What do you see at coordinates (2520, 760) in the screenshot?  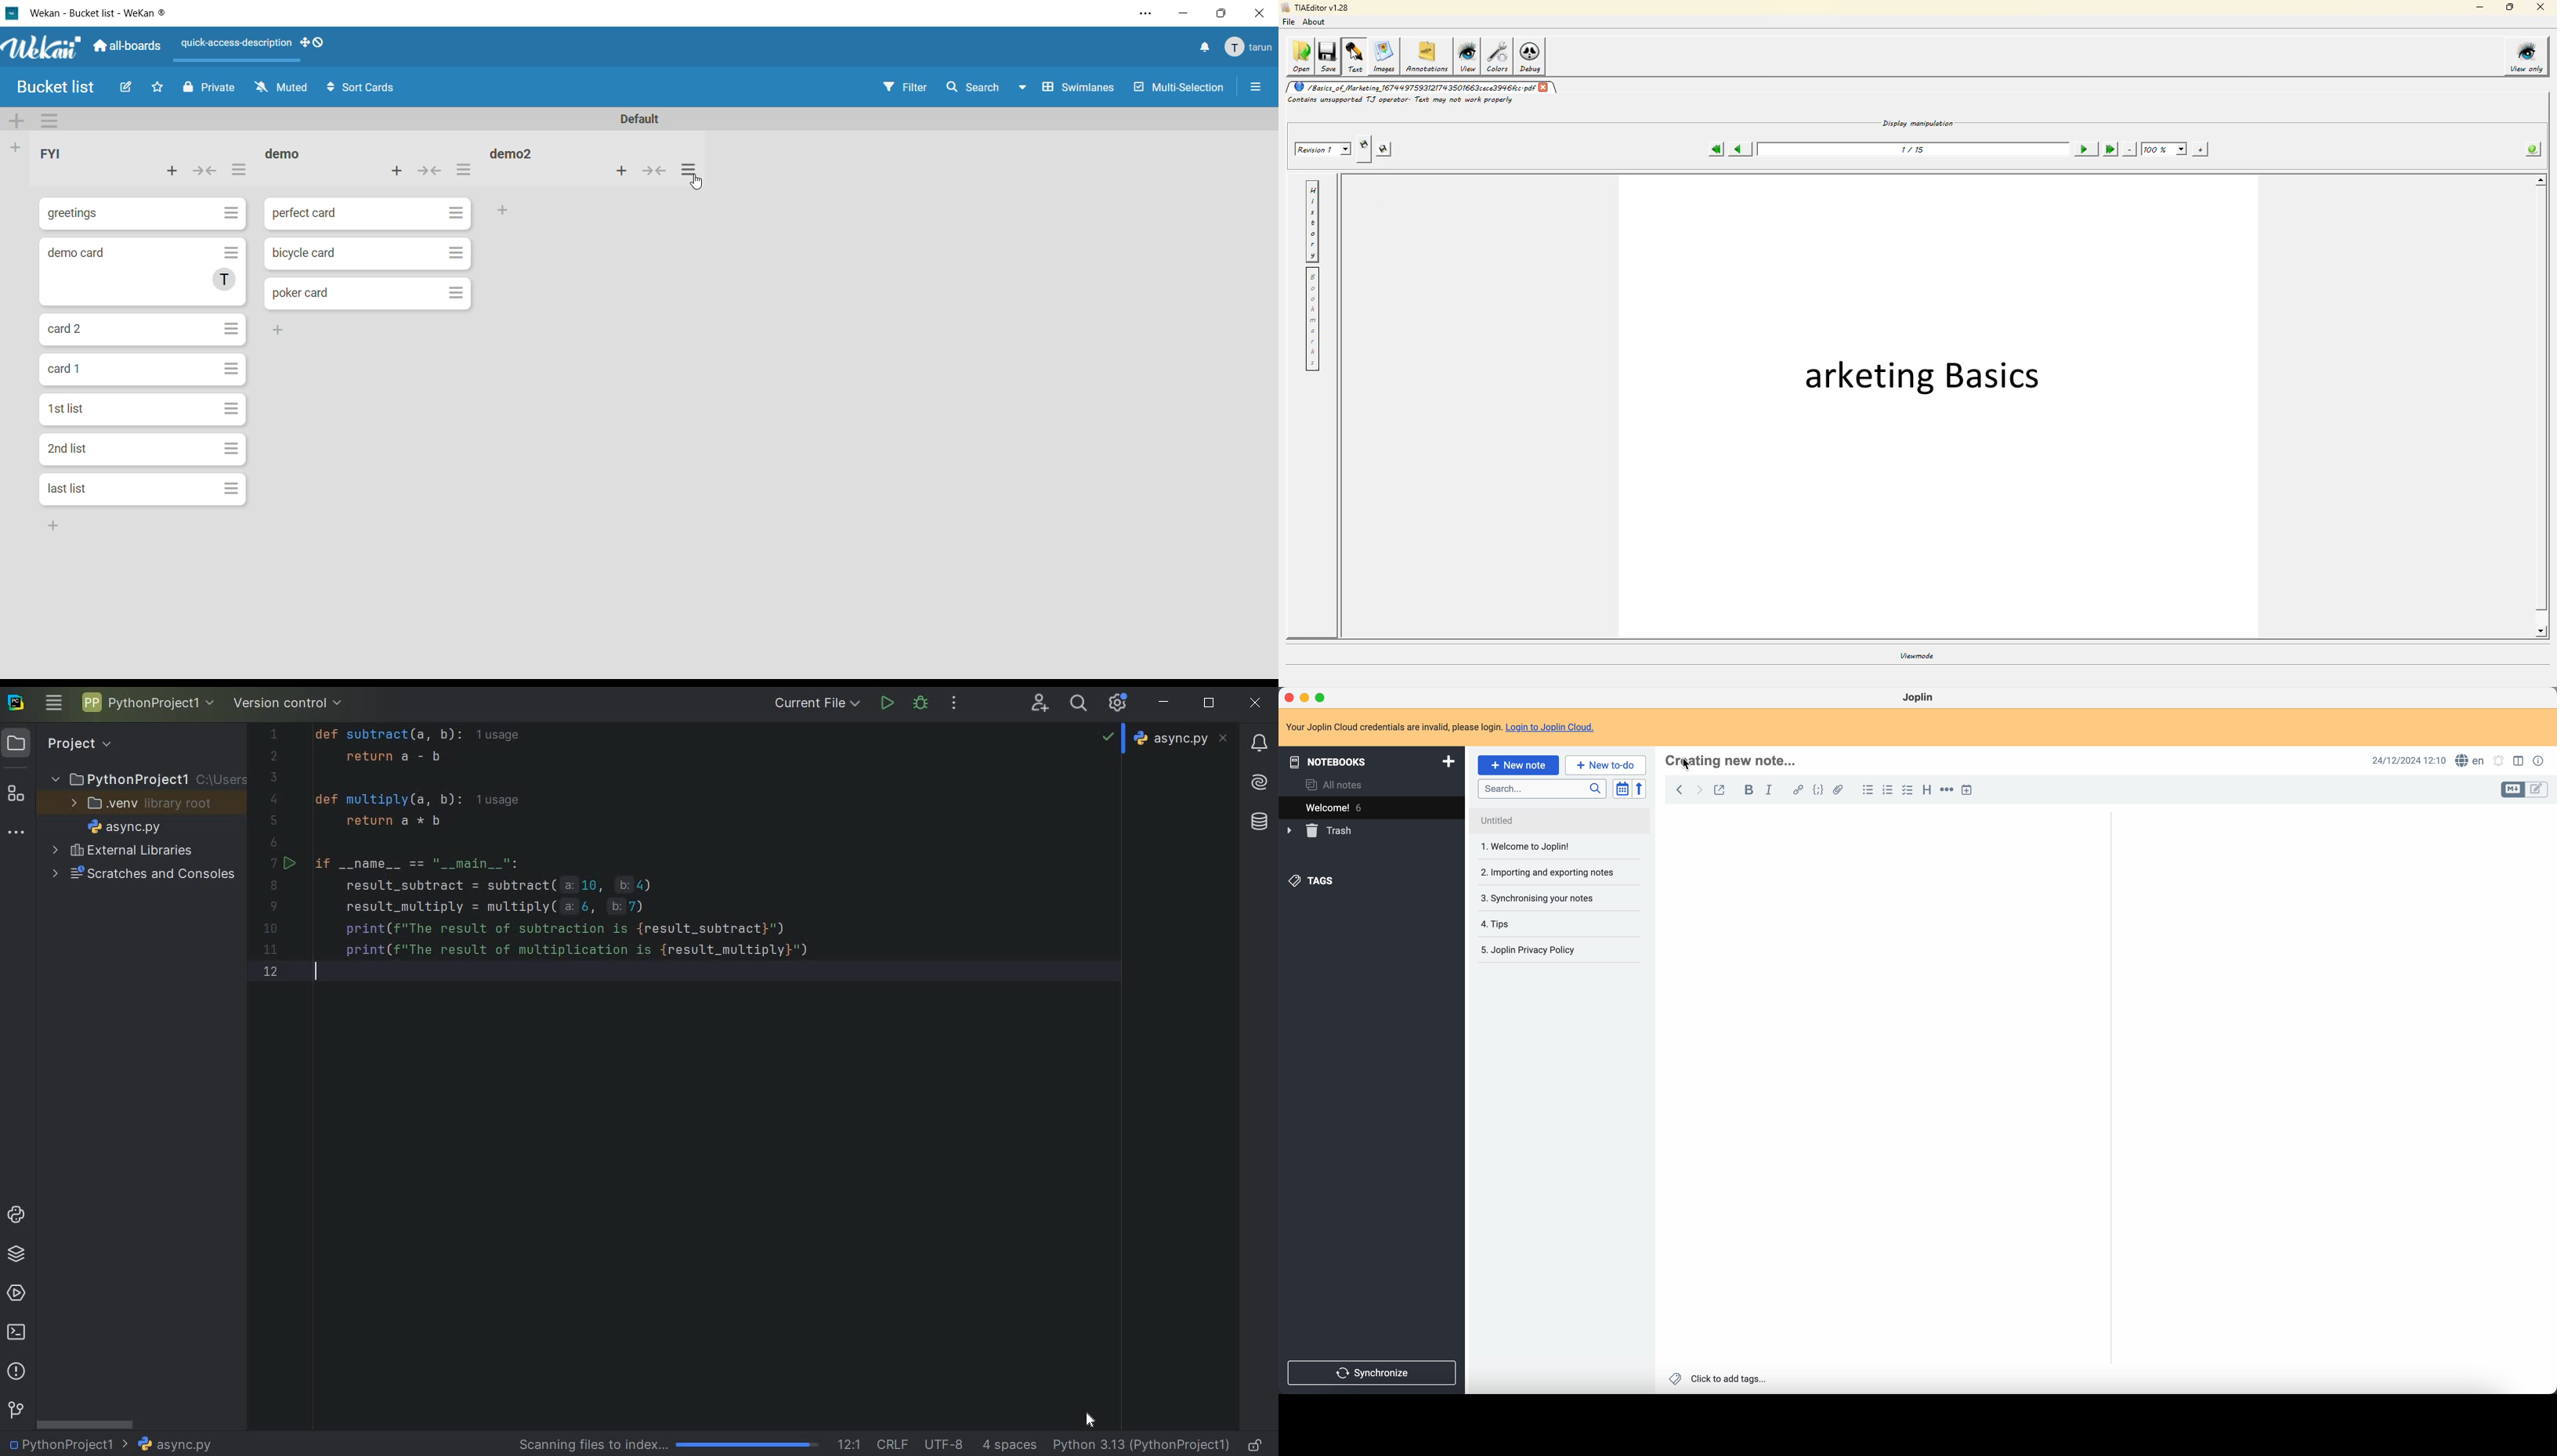 I see `toggle edit layout` at bounding box center [2520, 760].